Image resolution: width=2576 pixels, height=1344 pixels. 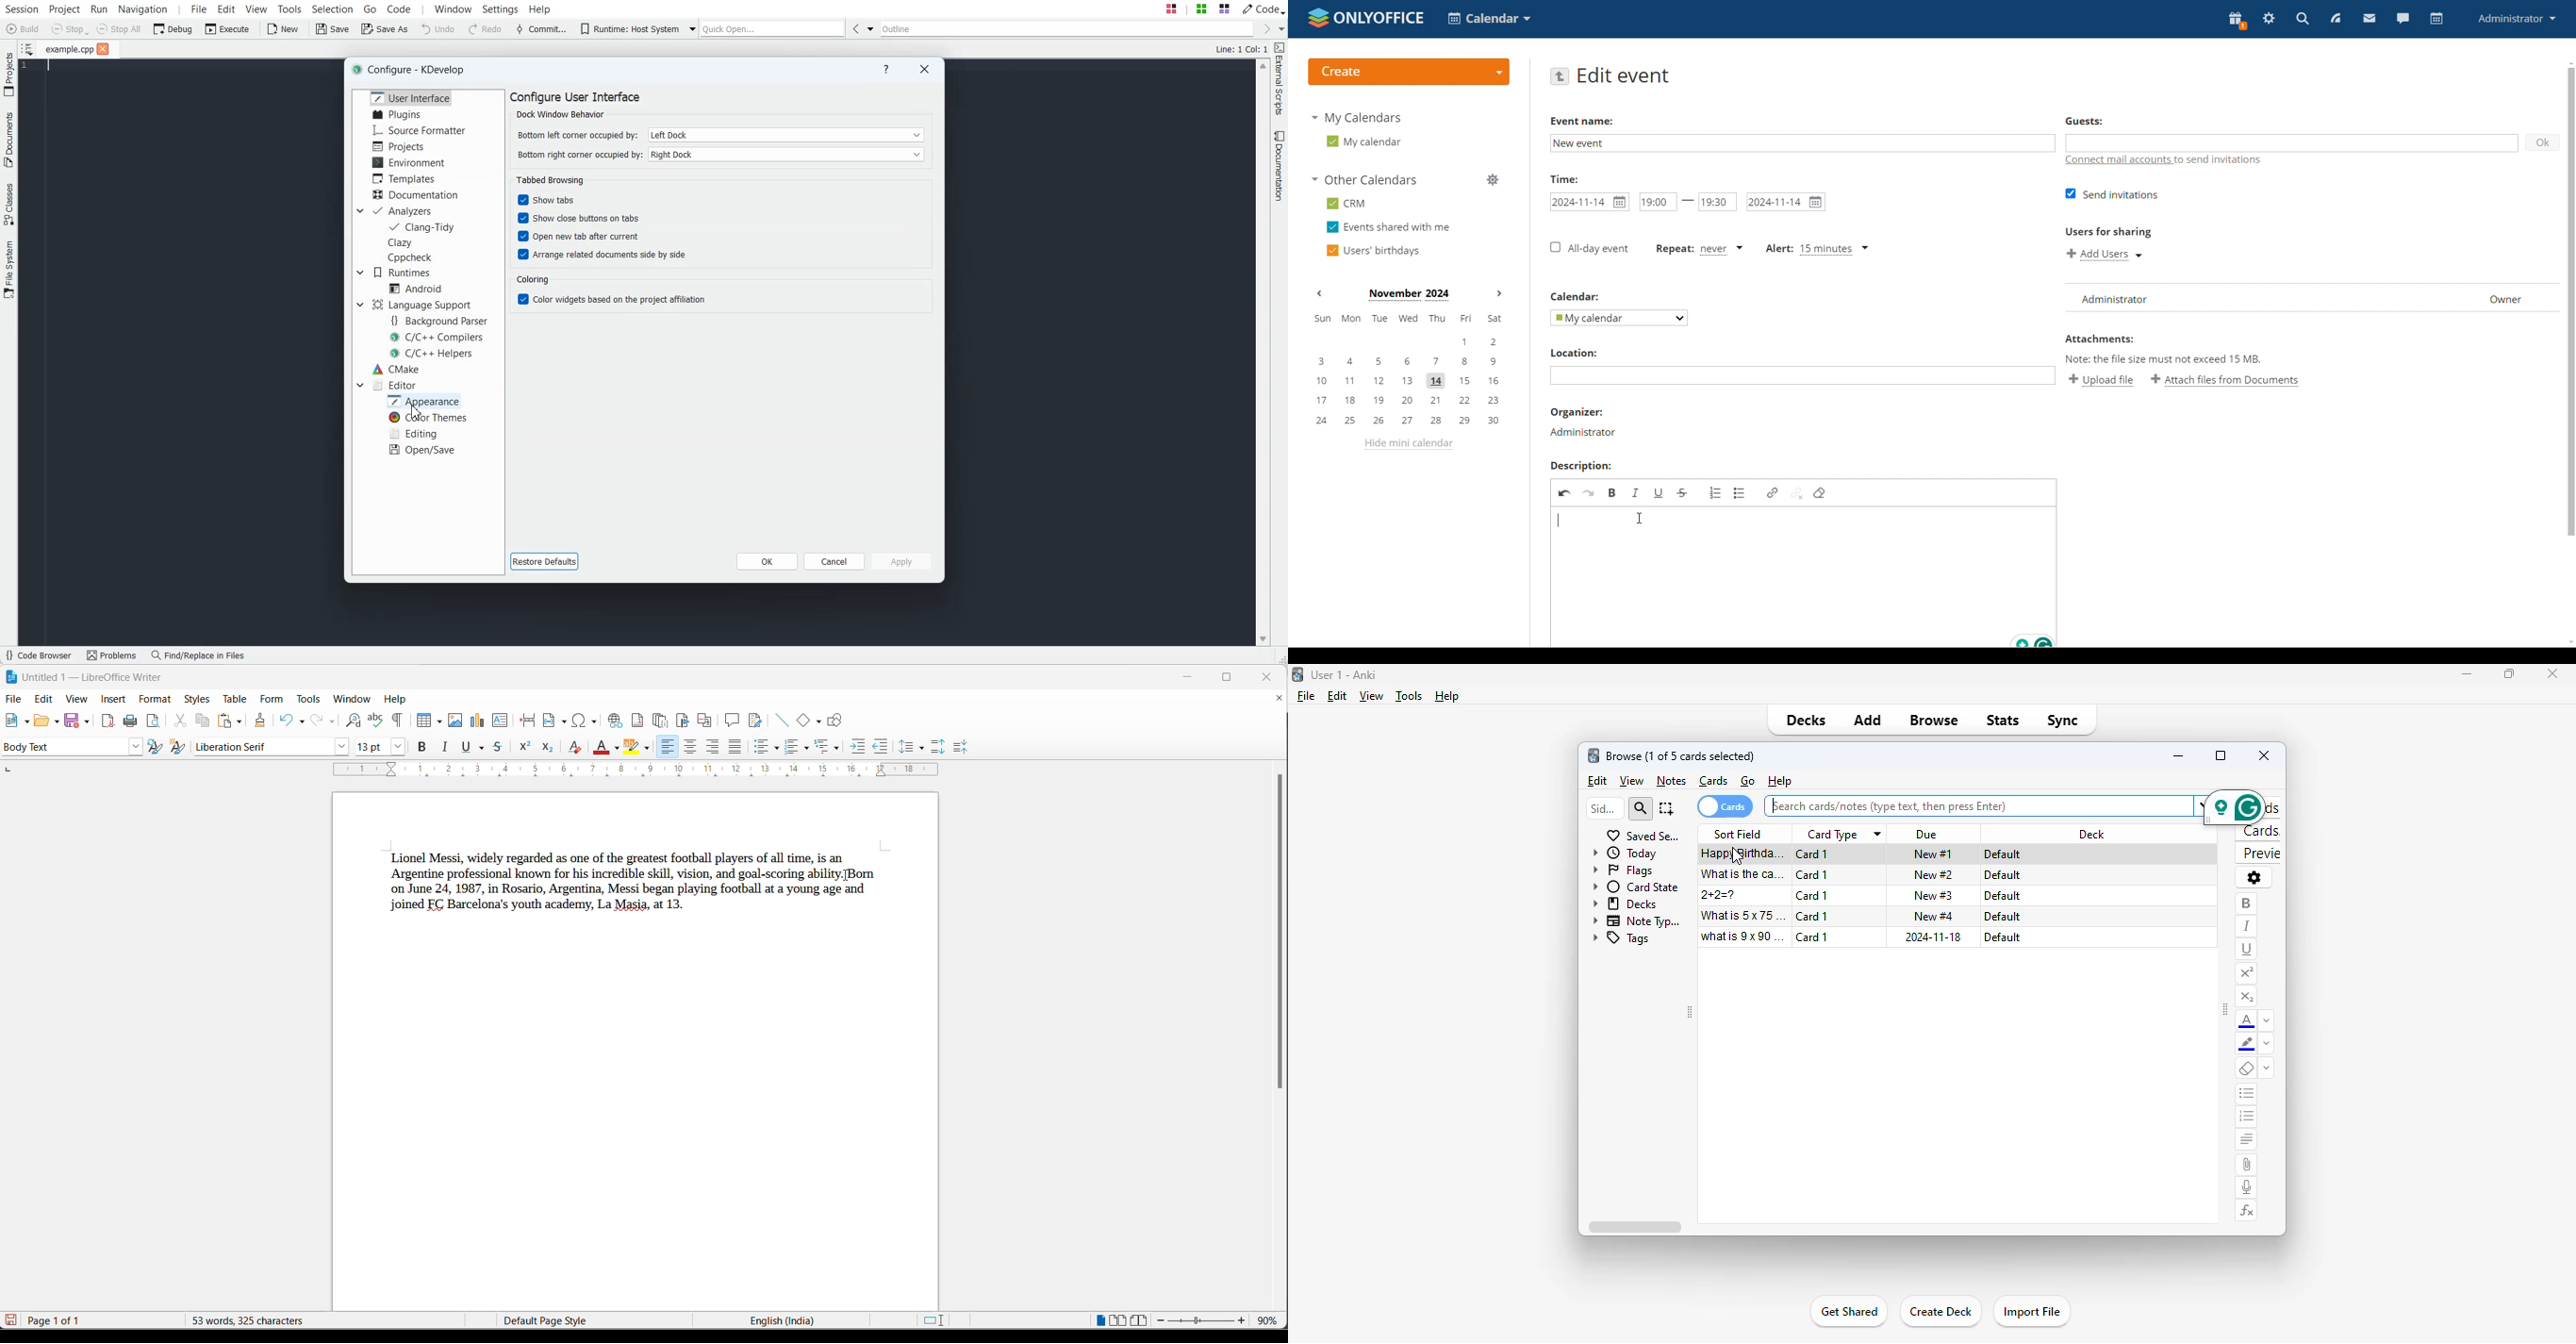 What do you see at coordinates (1742, 937) in the screenshot?
I see `what is 9x90=?` at bounding box center [1742, 937].